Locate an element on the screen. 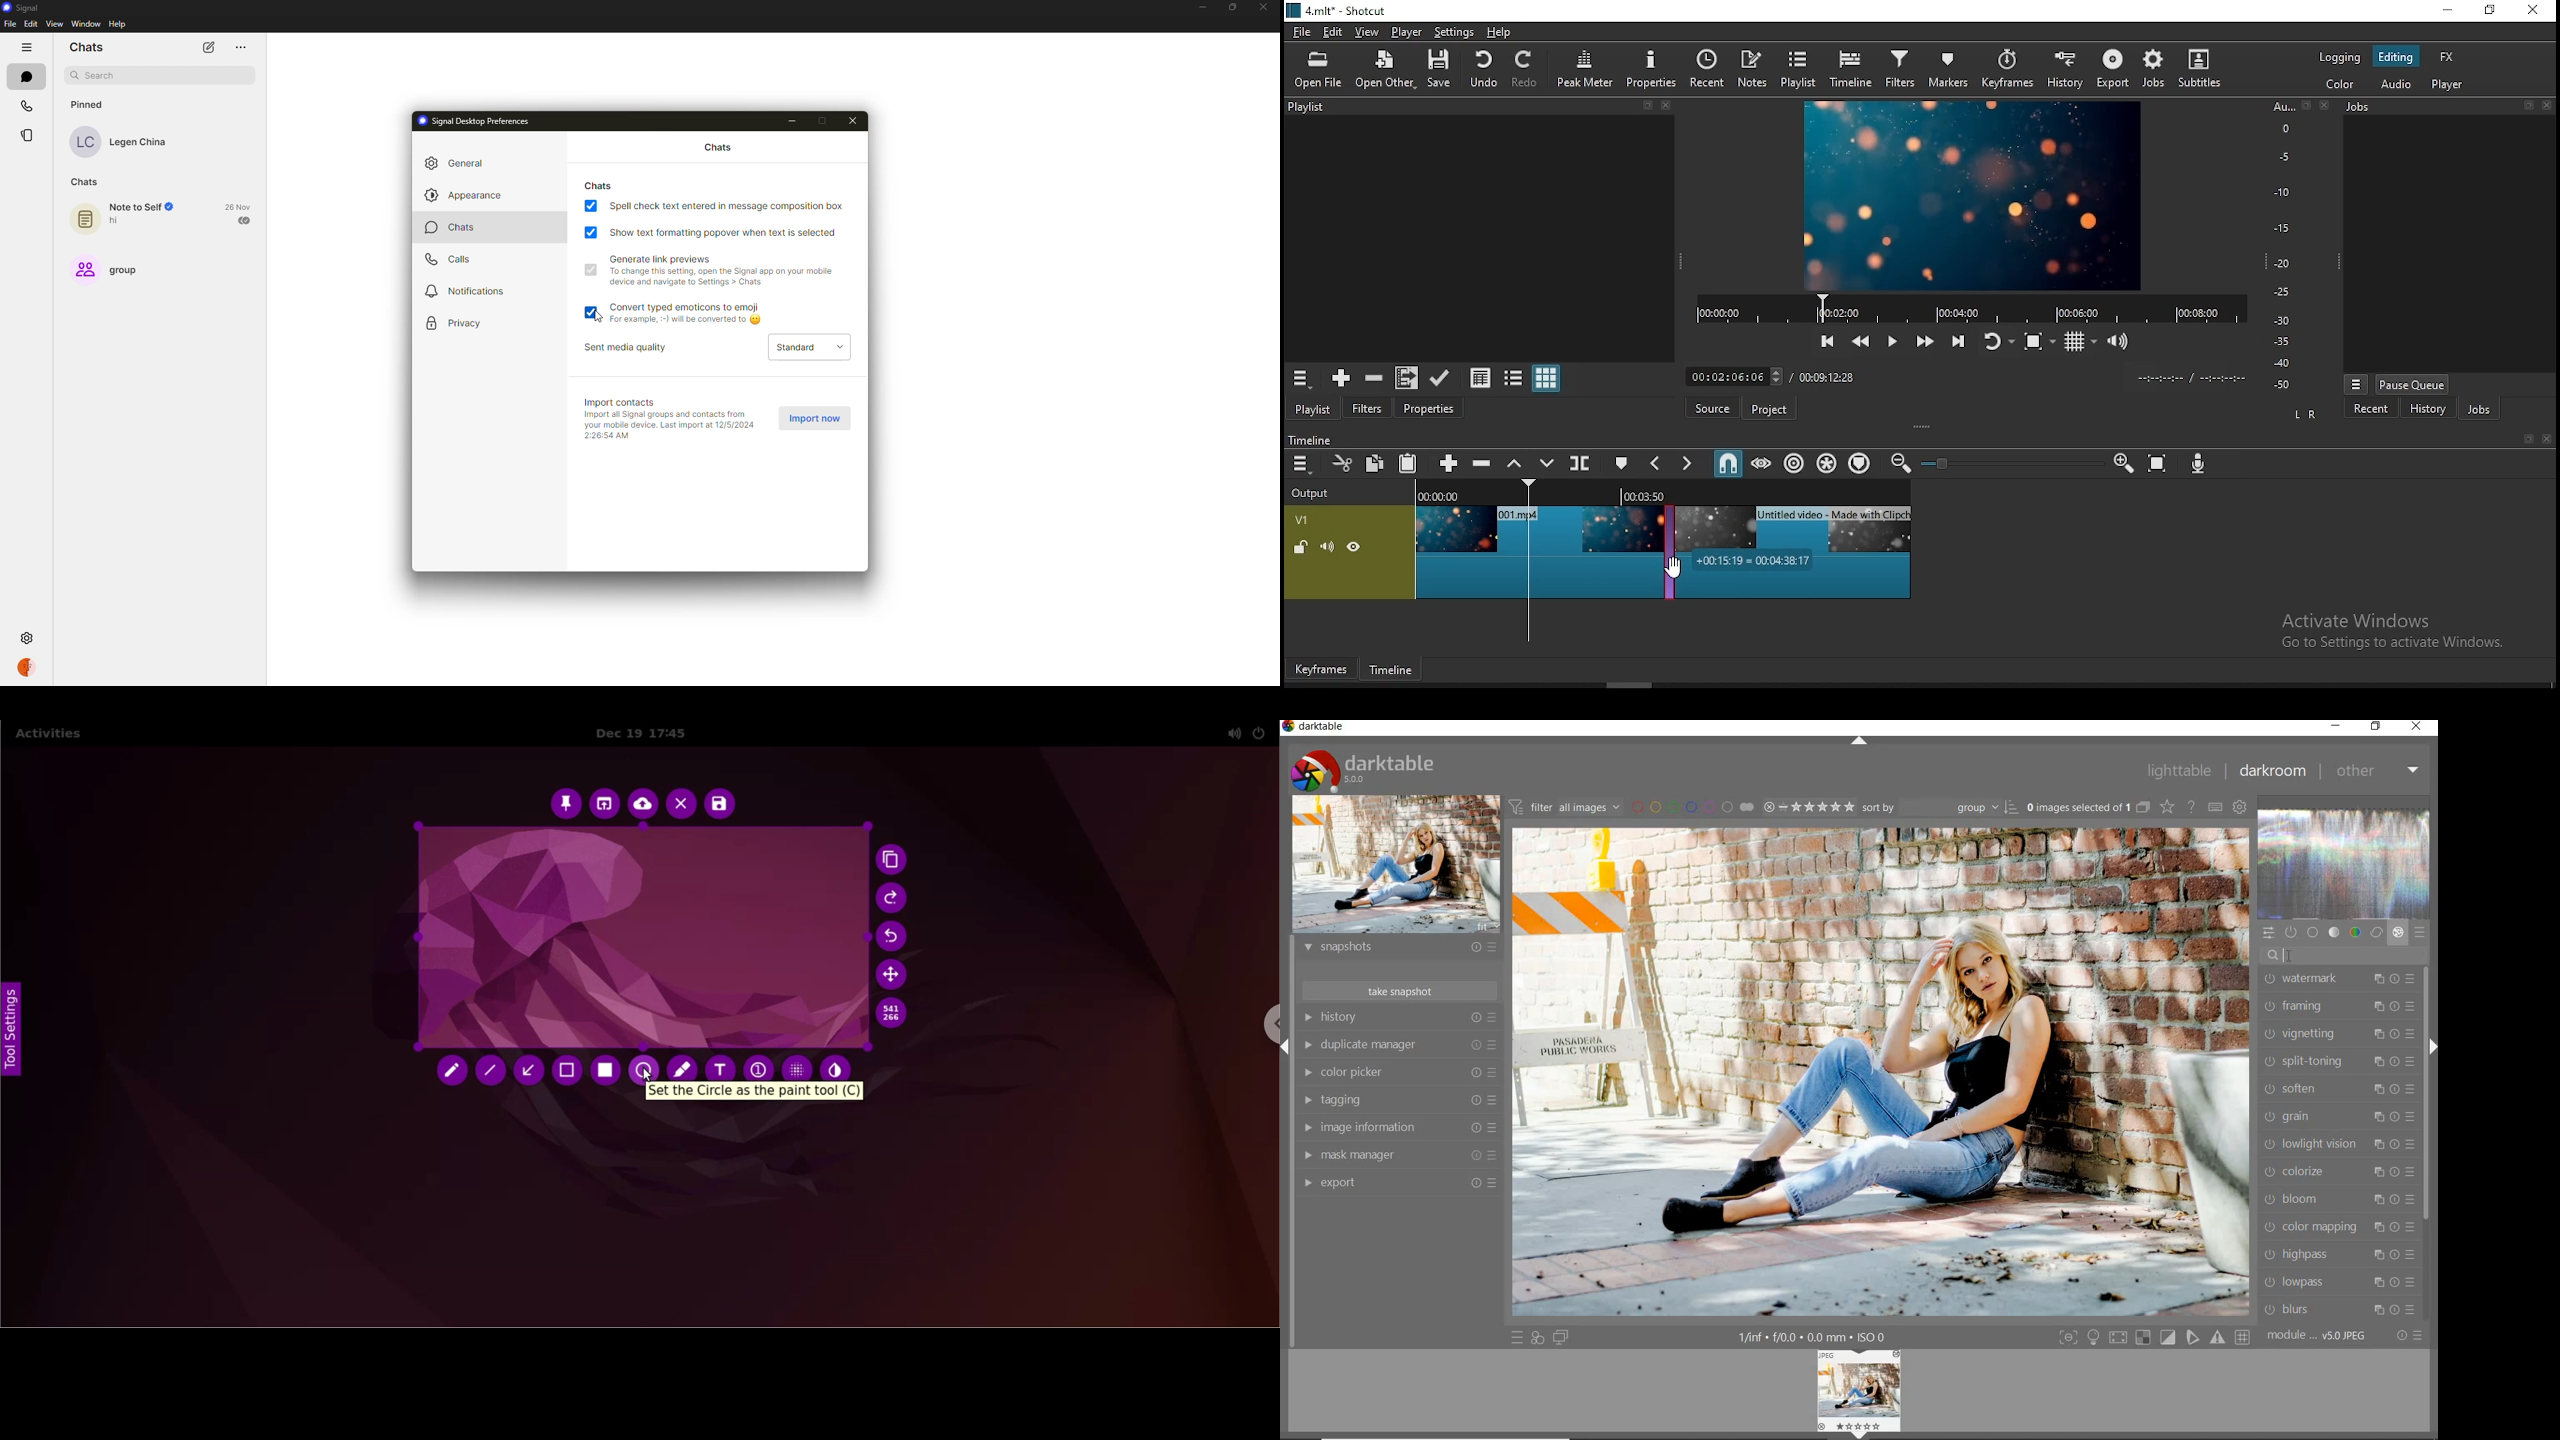 This screenshot has height=1456, width=2576. maximize is located at coordinates (1230, 7).